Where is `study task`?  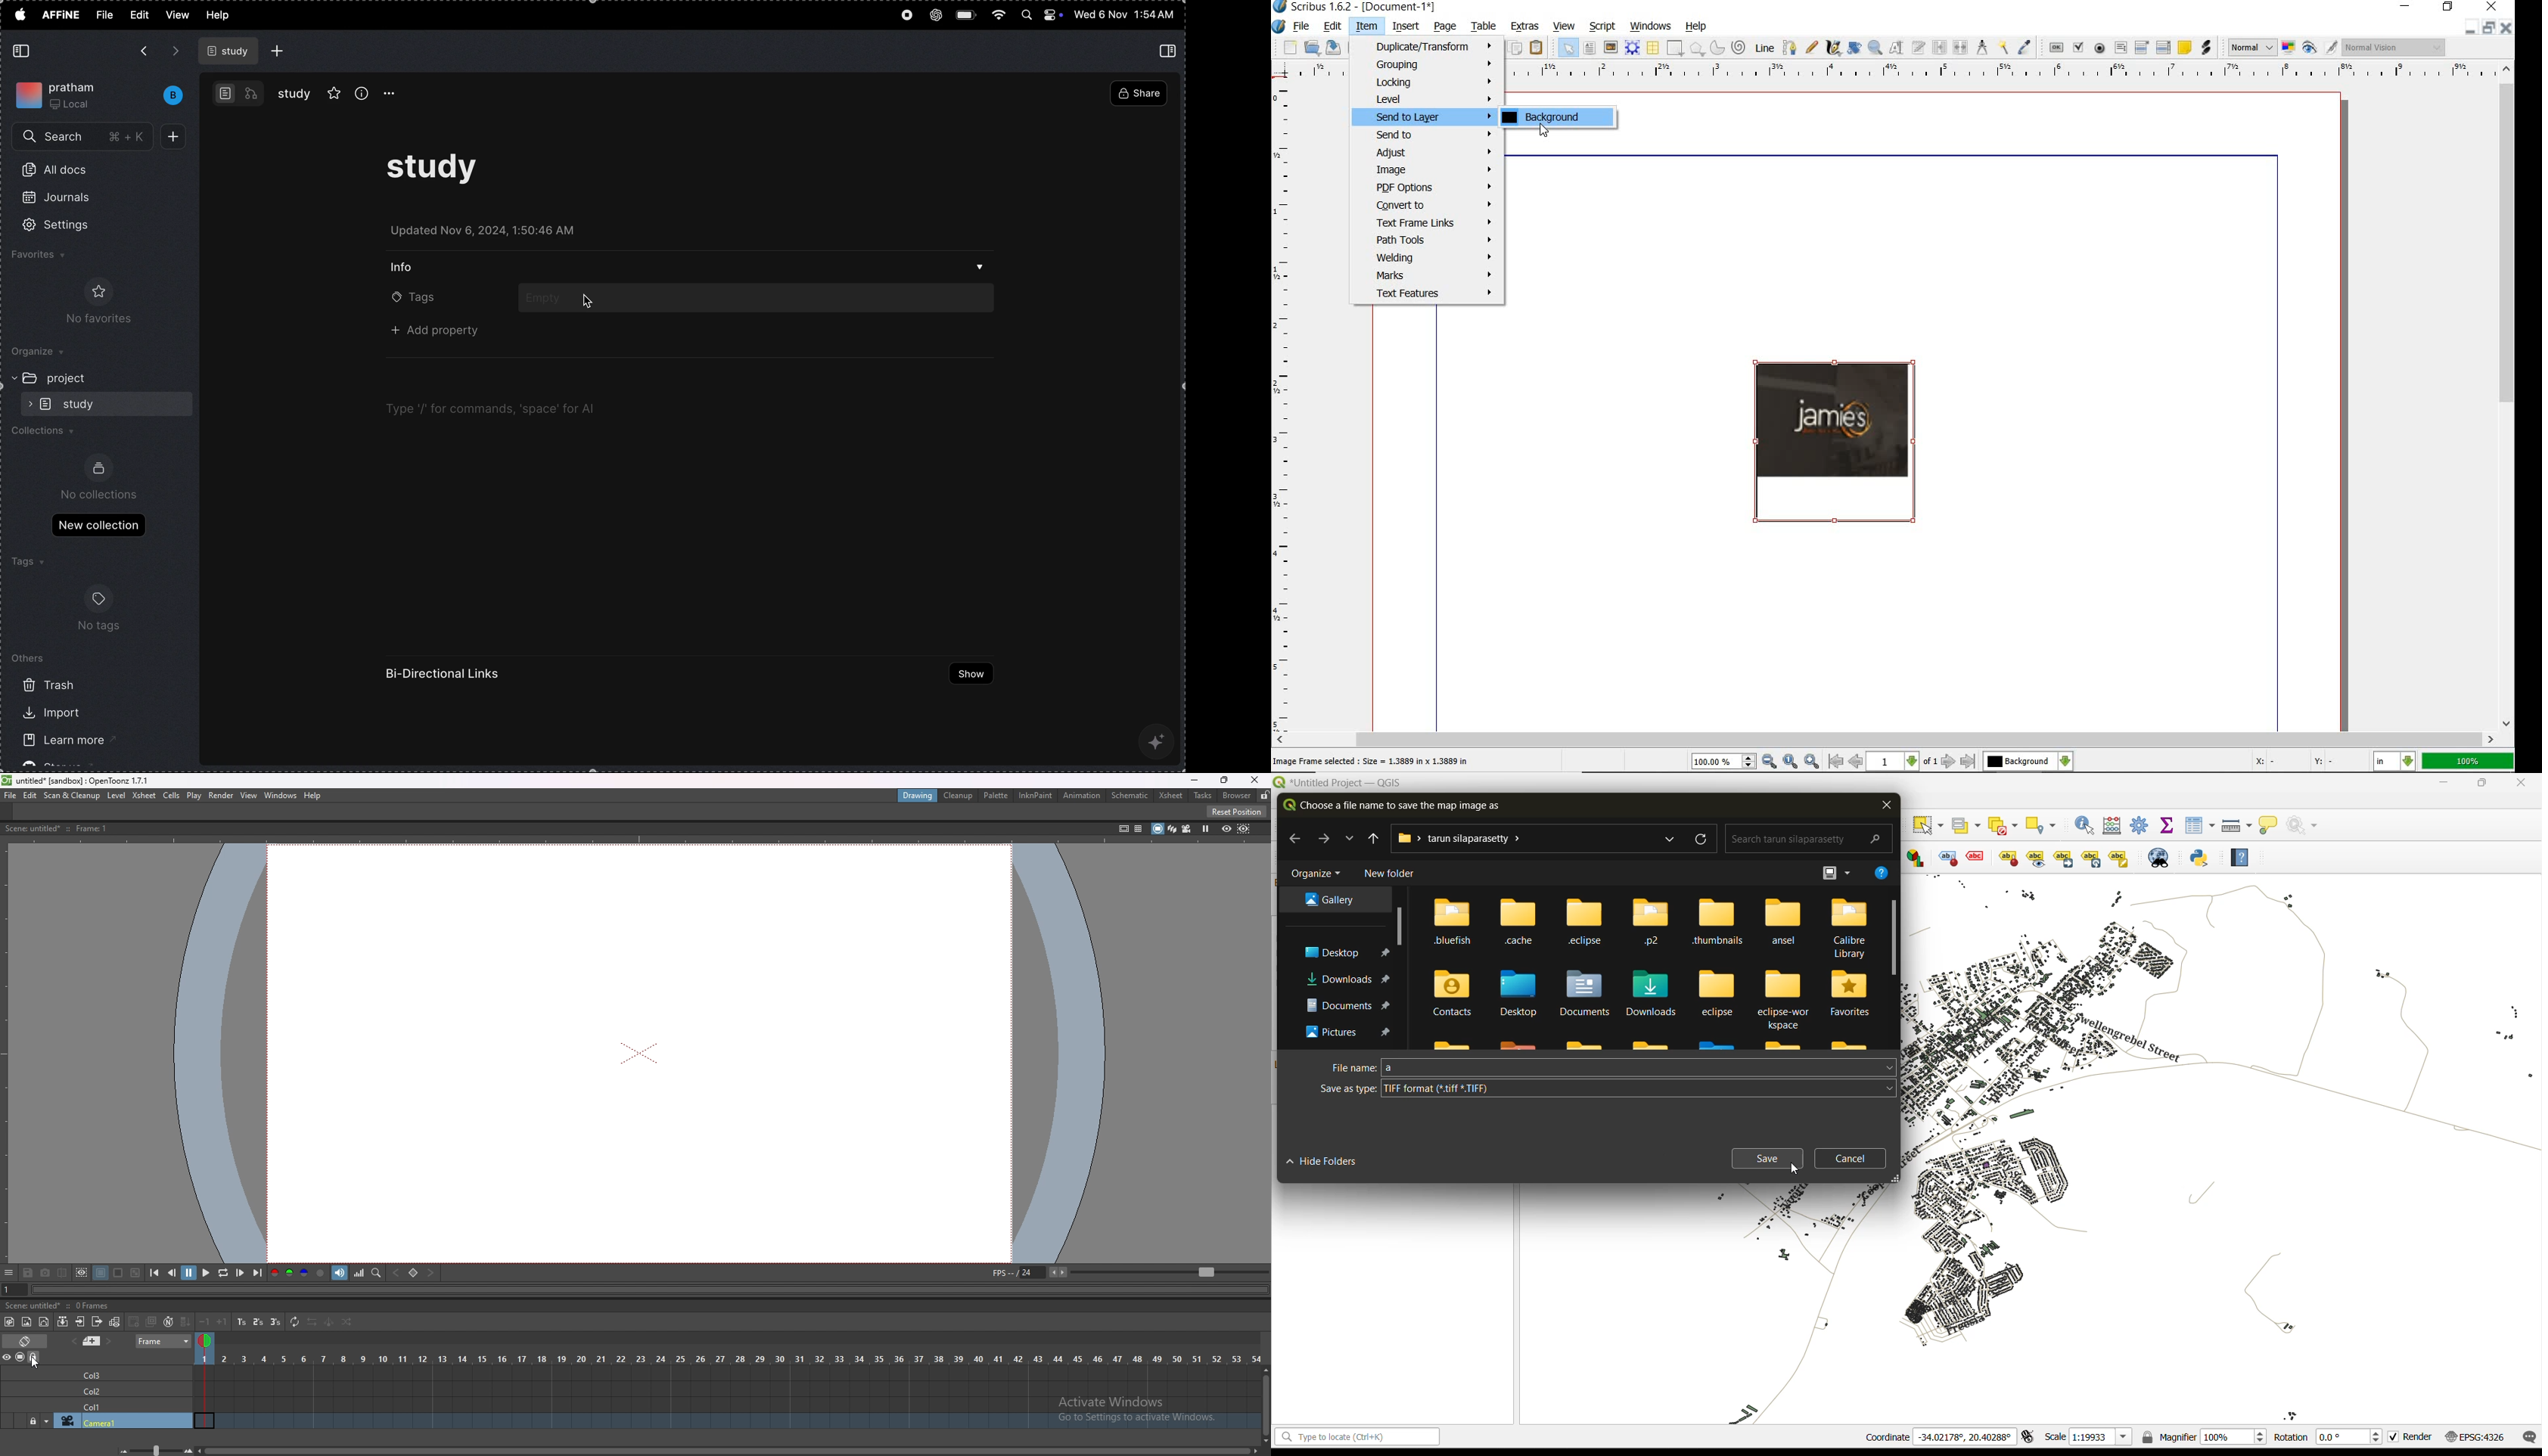 study task is located at coordinates (440, 173).